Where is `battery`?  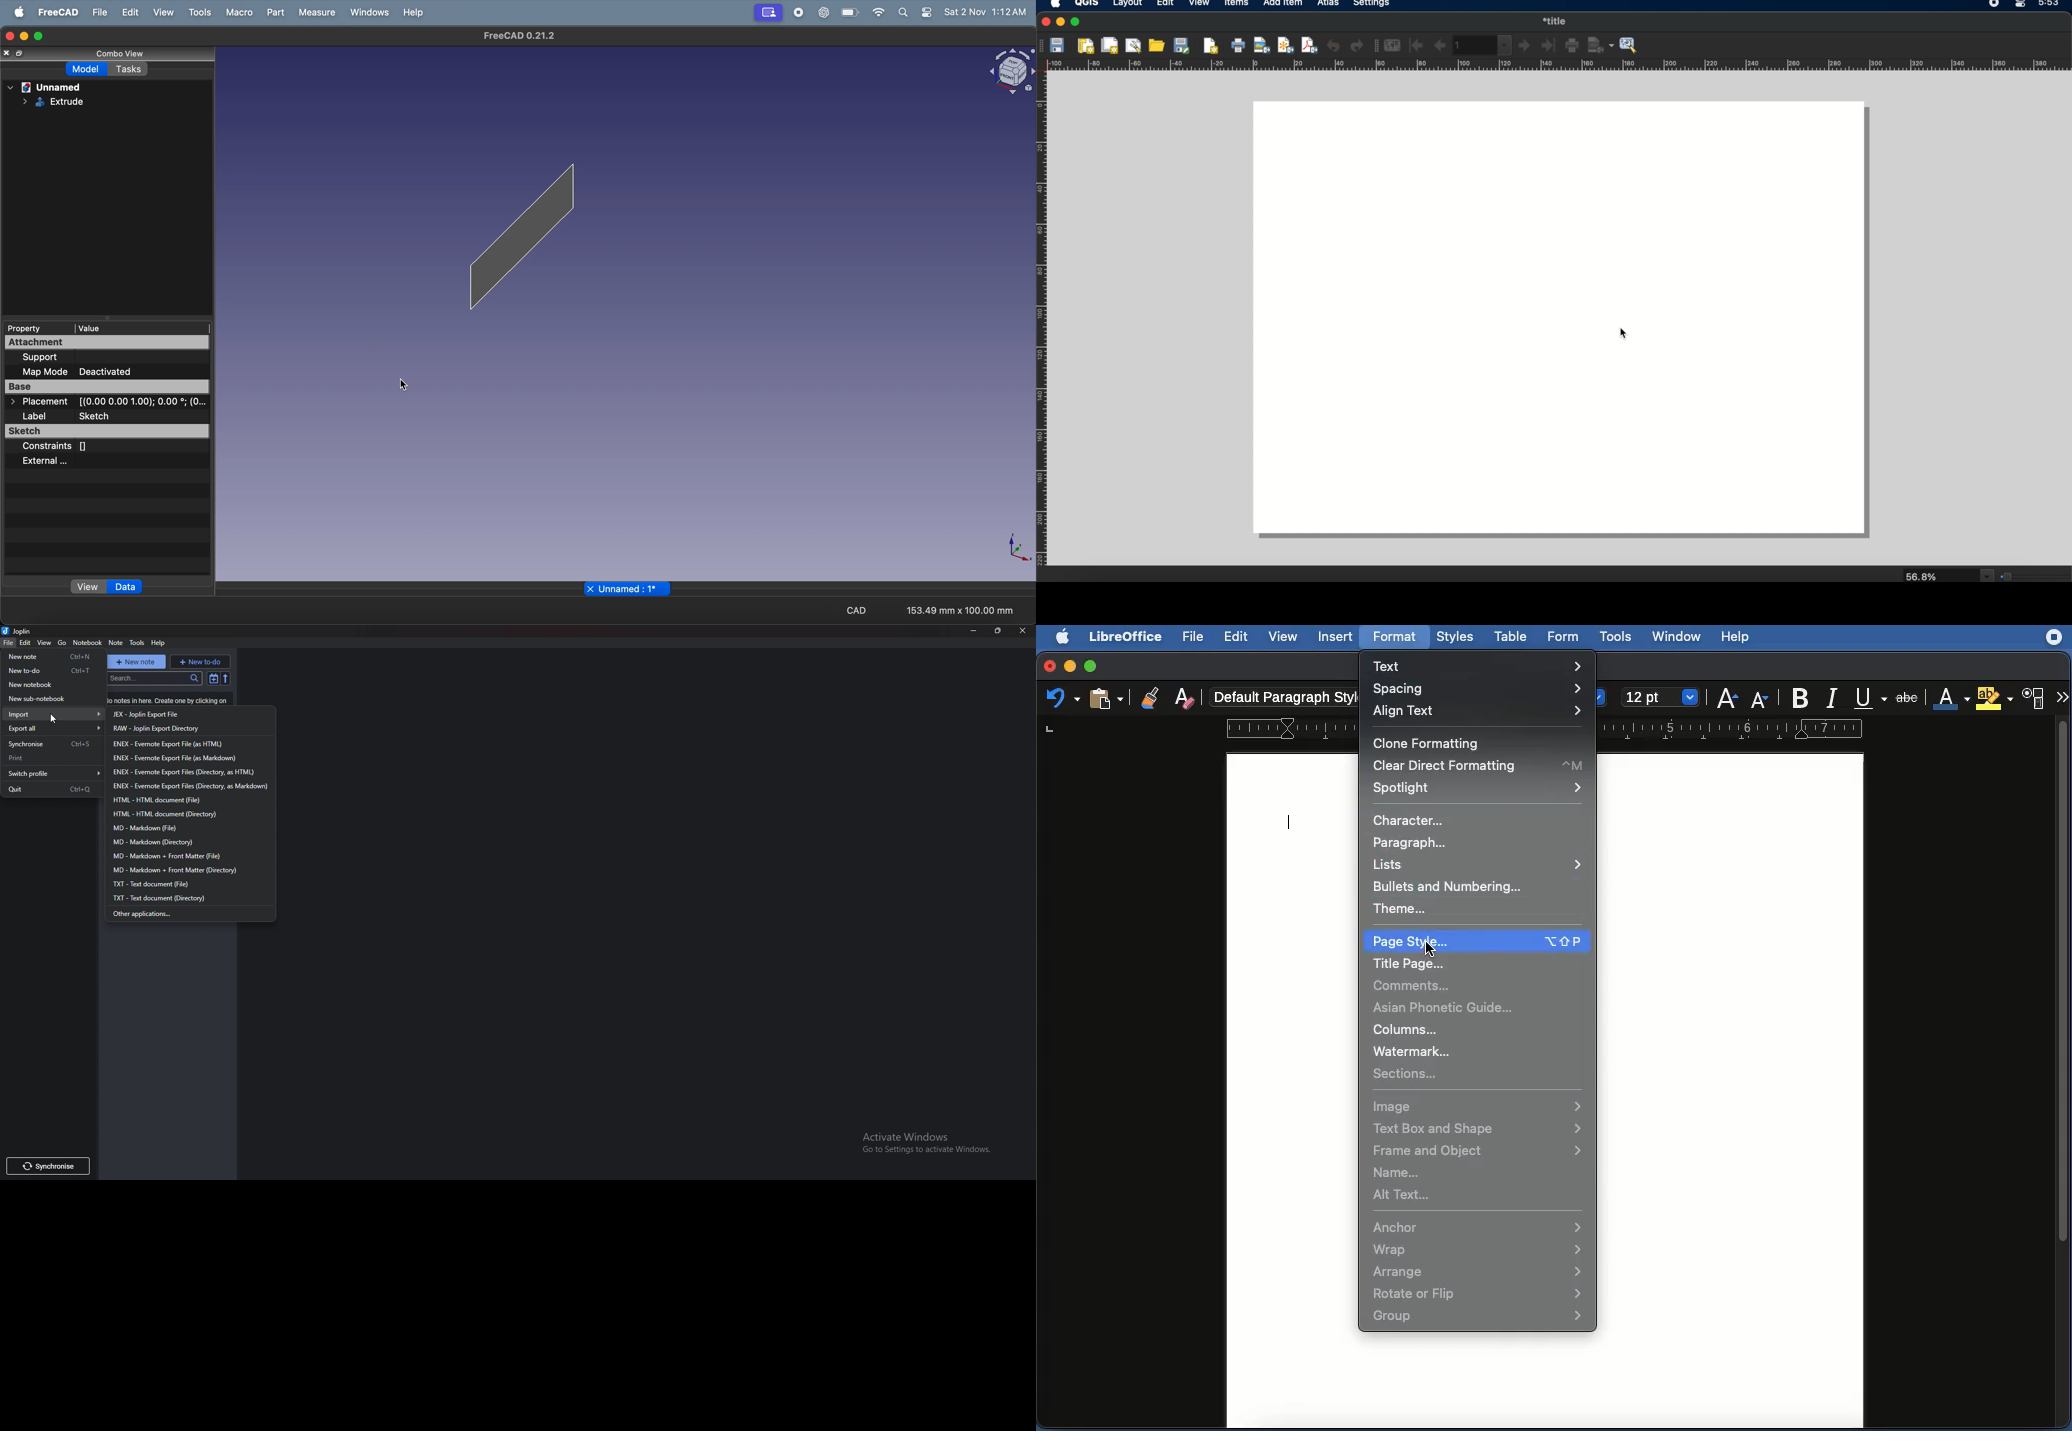 battery is located at coordinates (850, 12).